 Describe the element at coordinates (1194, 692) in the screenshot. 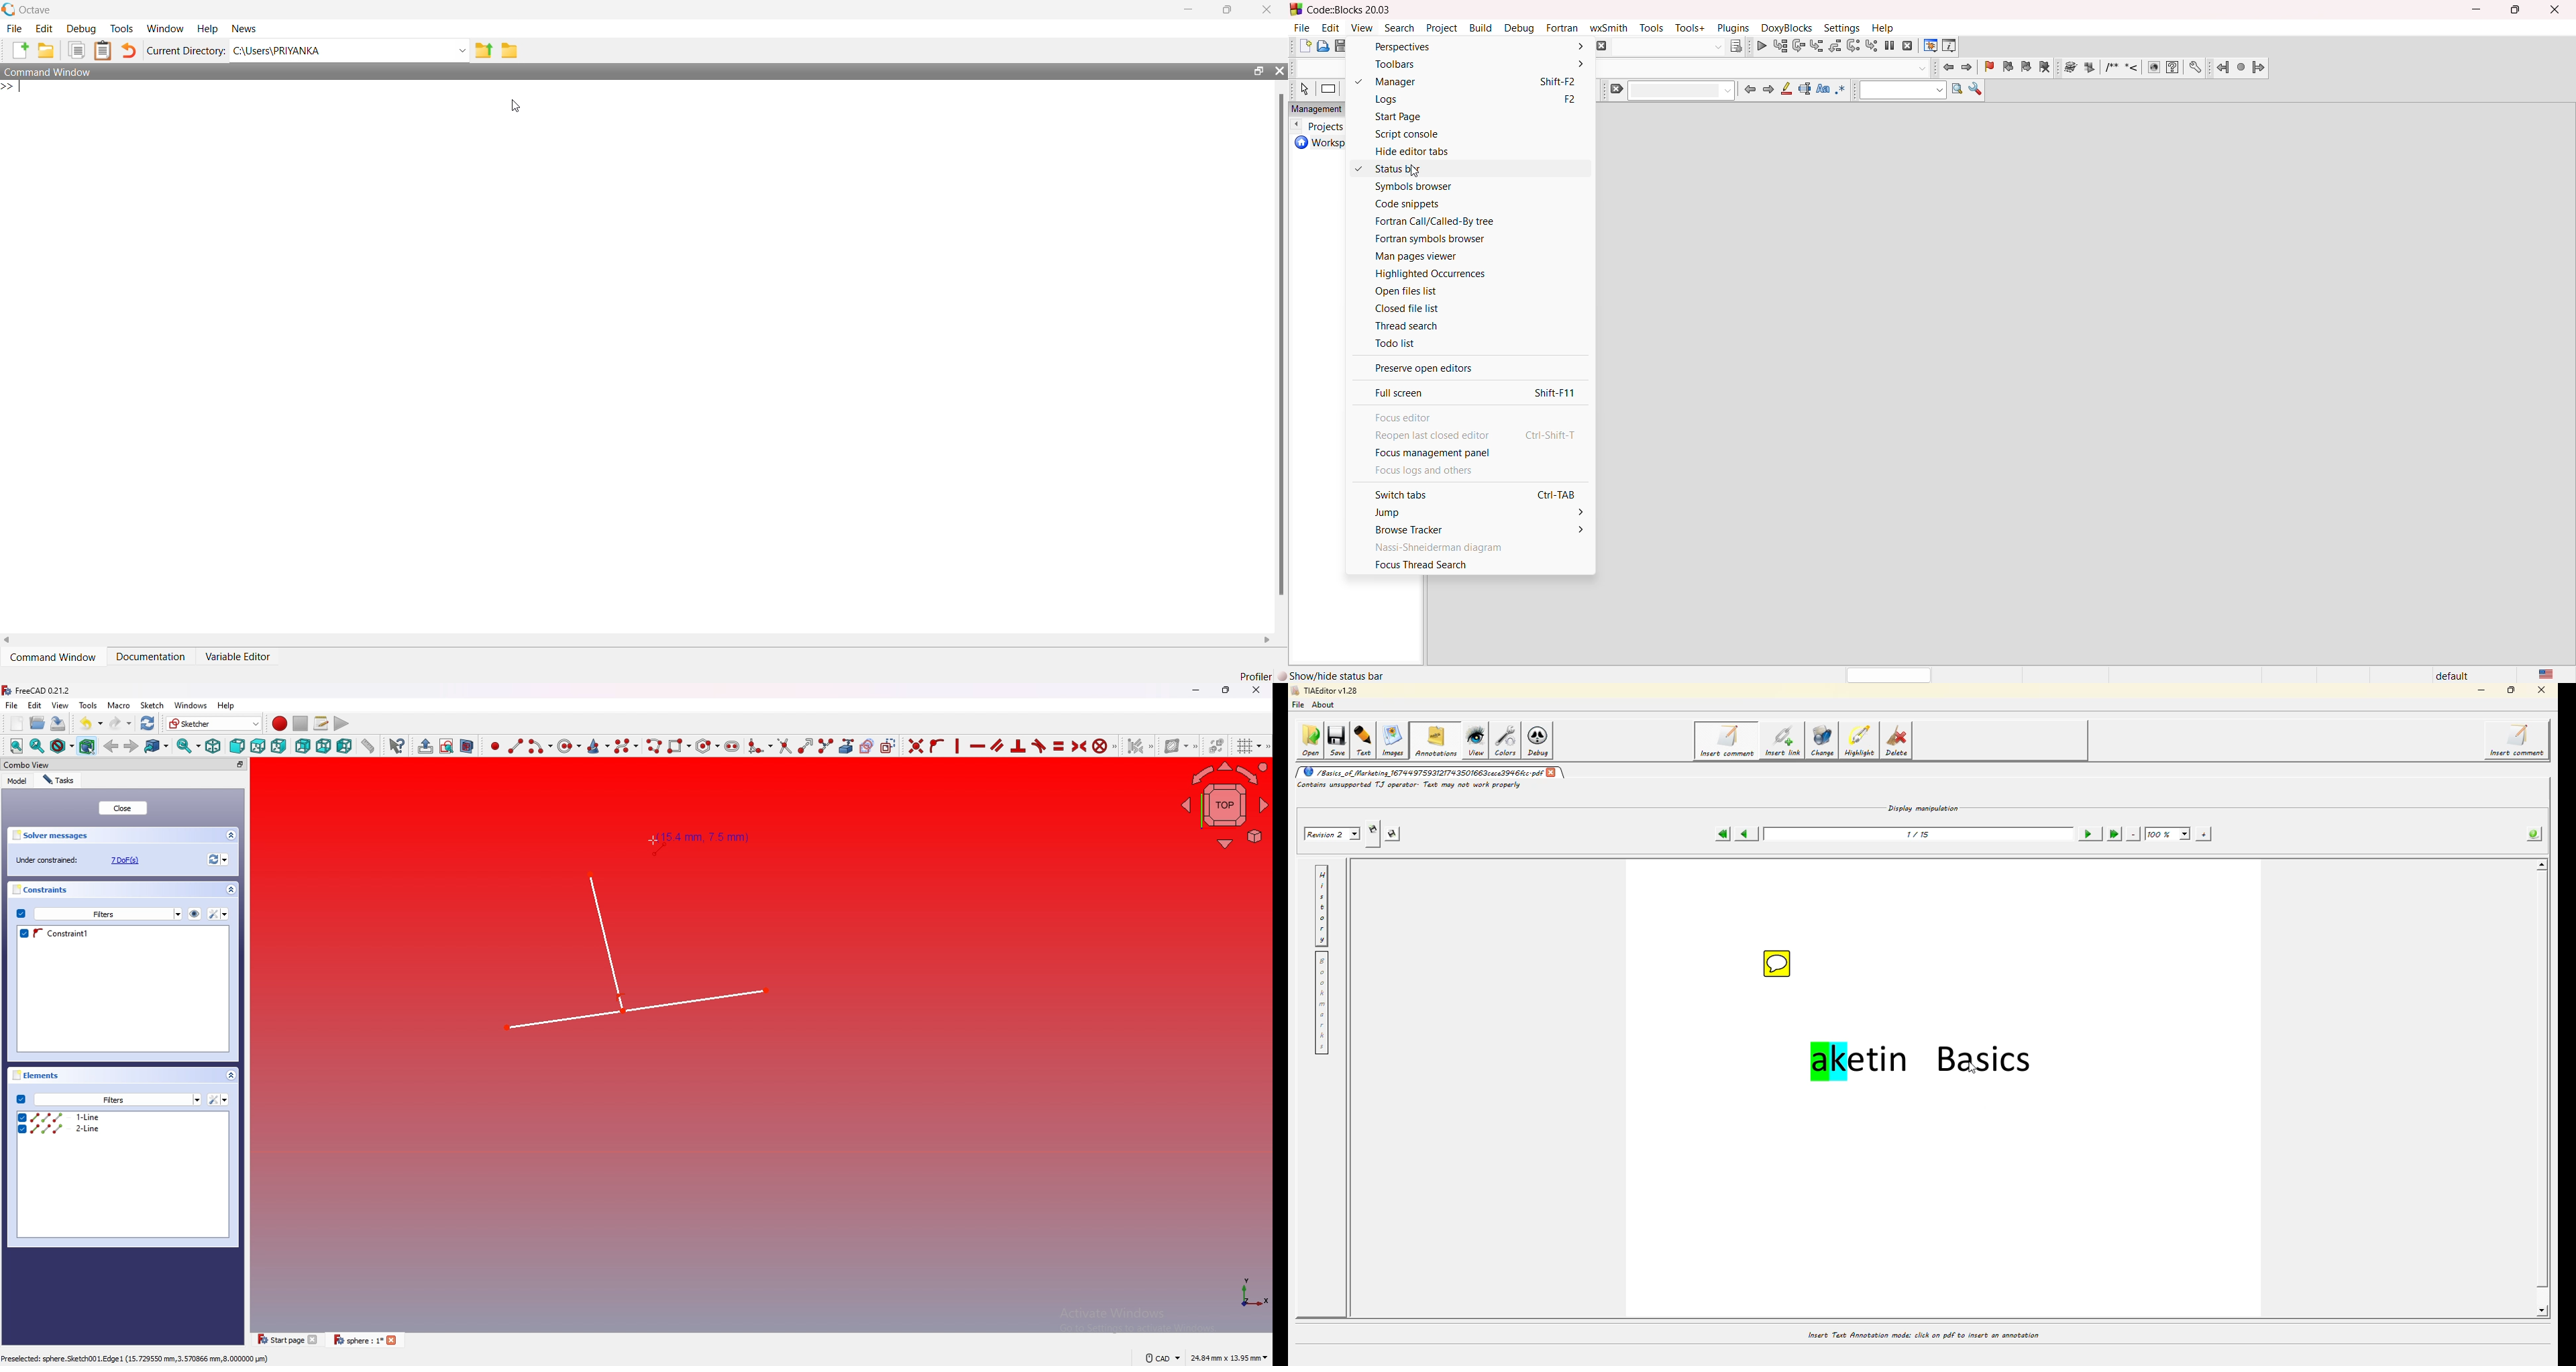

I see `Minimize` at that location.